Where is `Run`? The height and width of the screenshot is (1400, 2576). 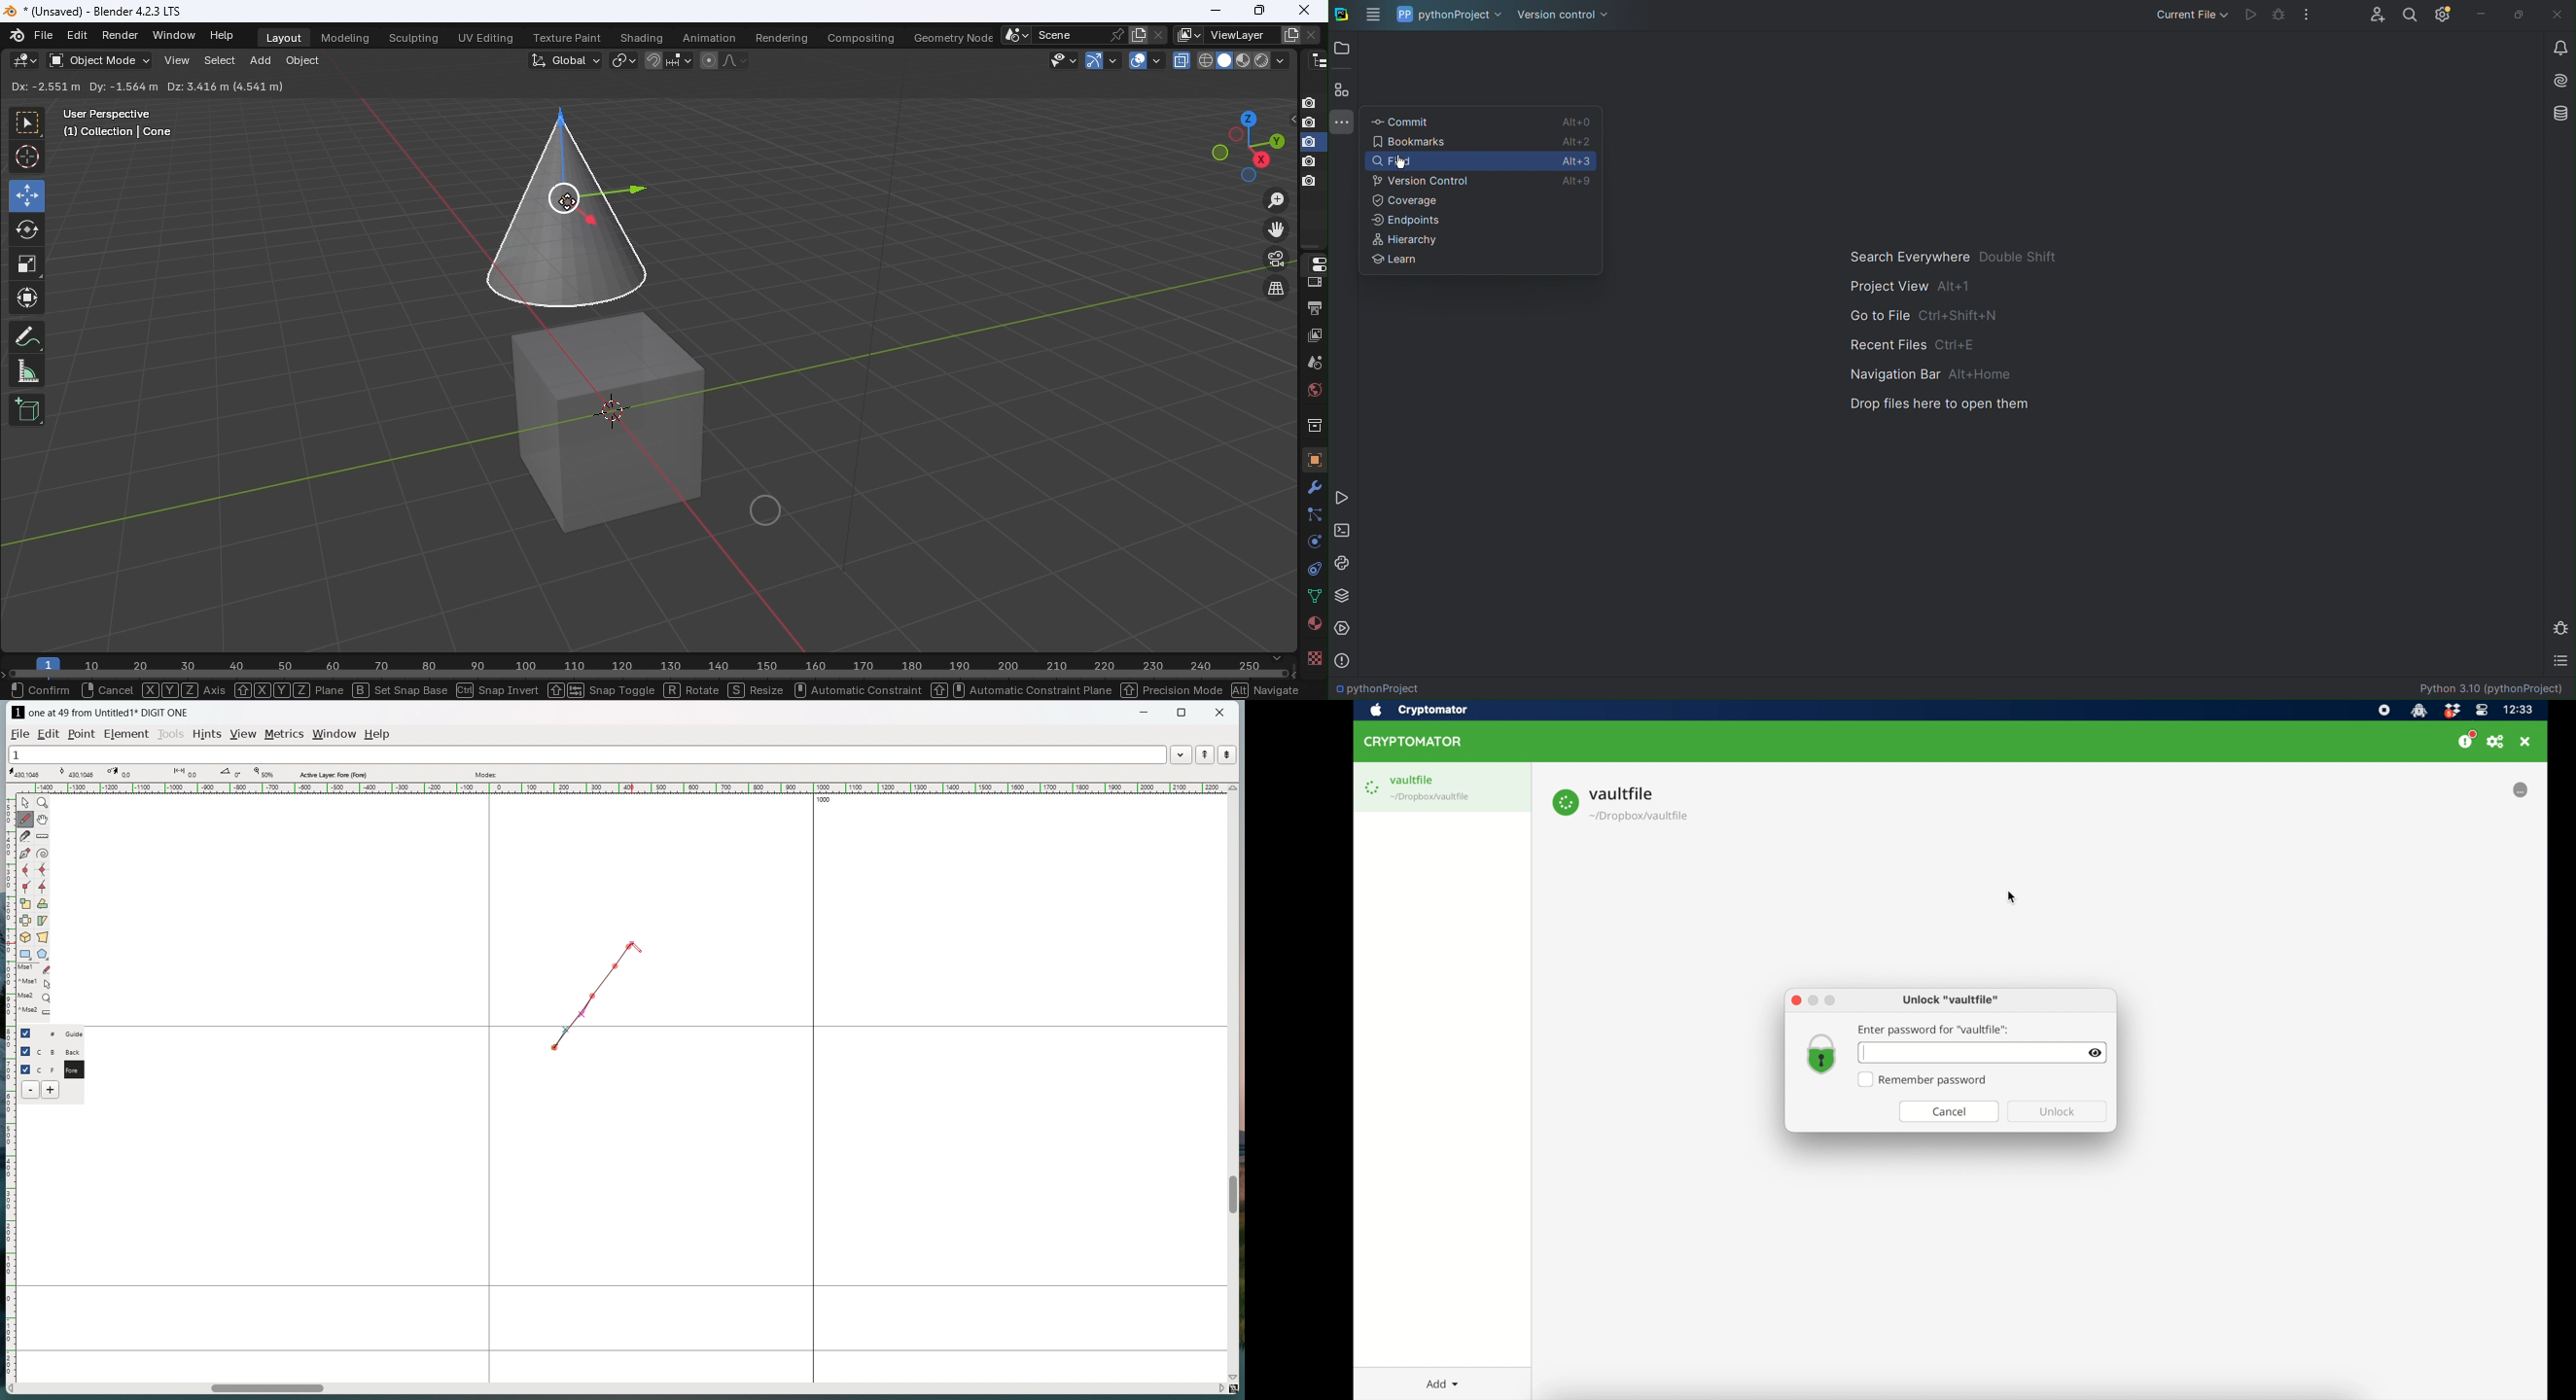
Run is located at coordinates (2250, 16).